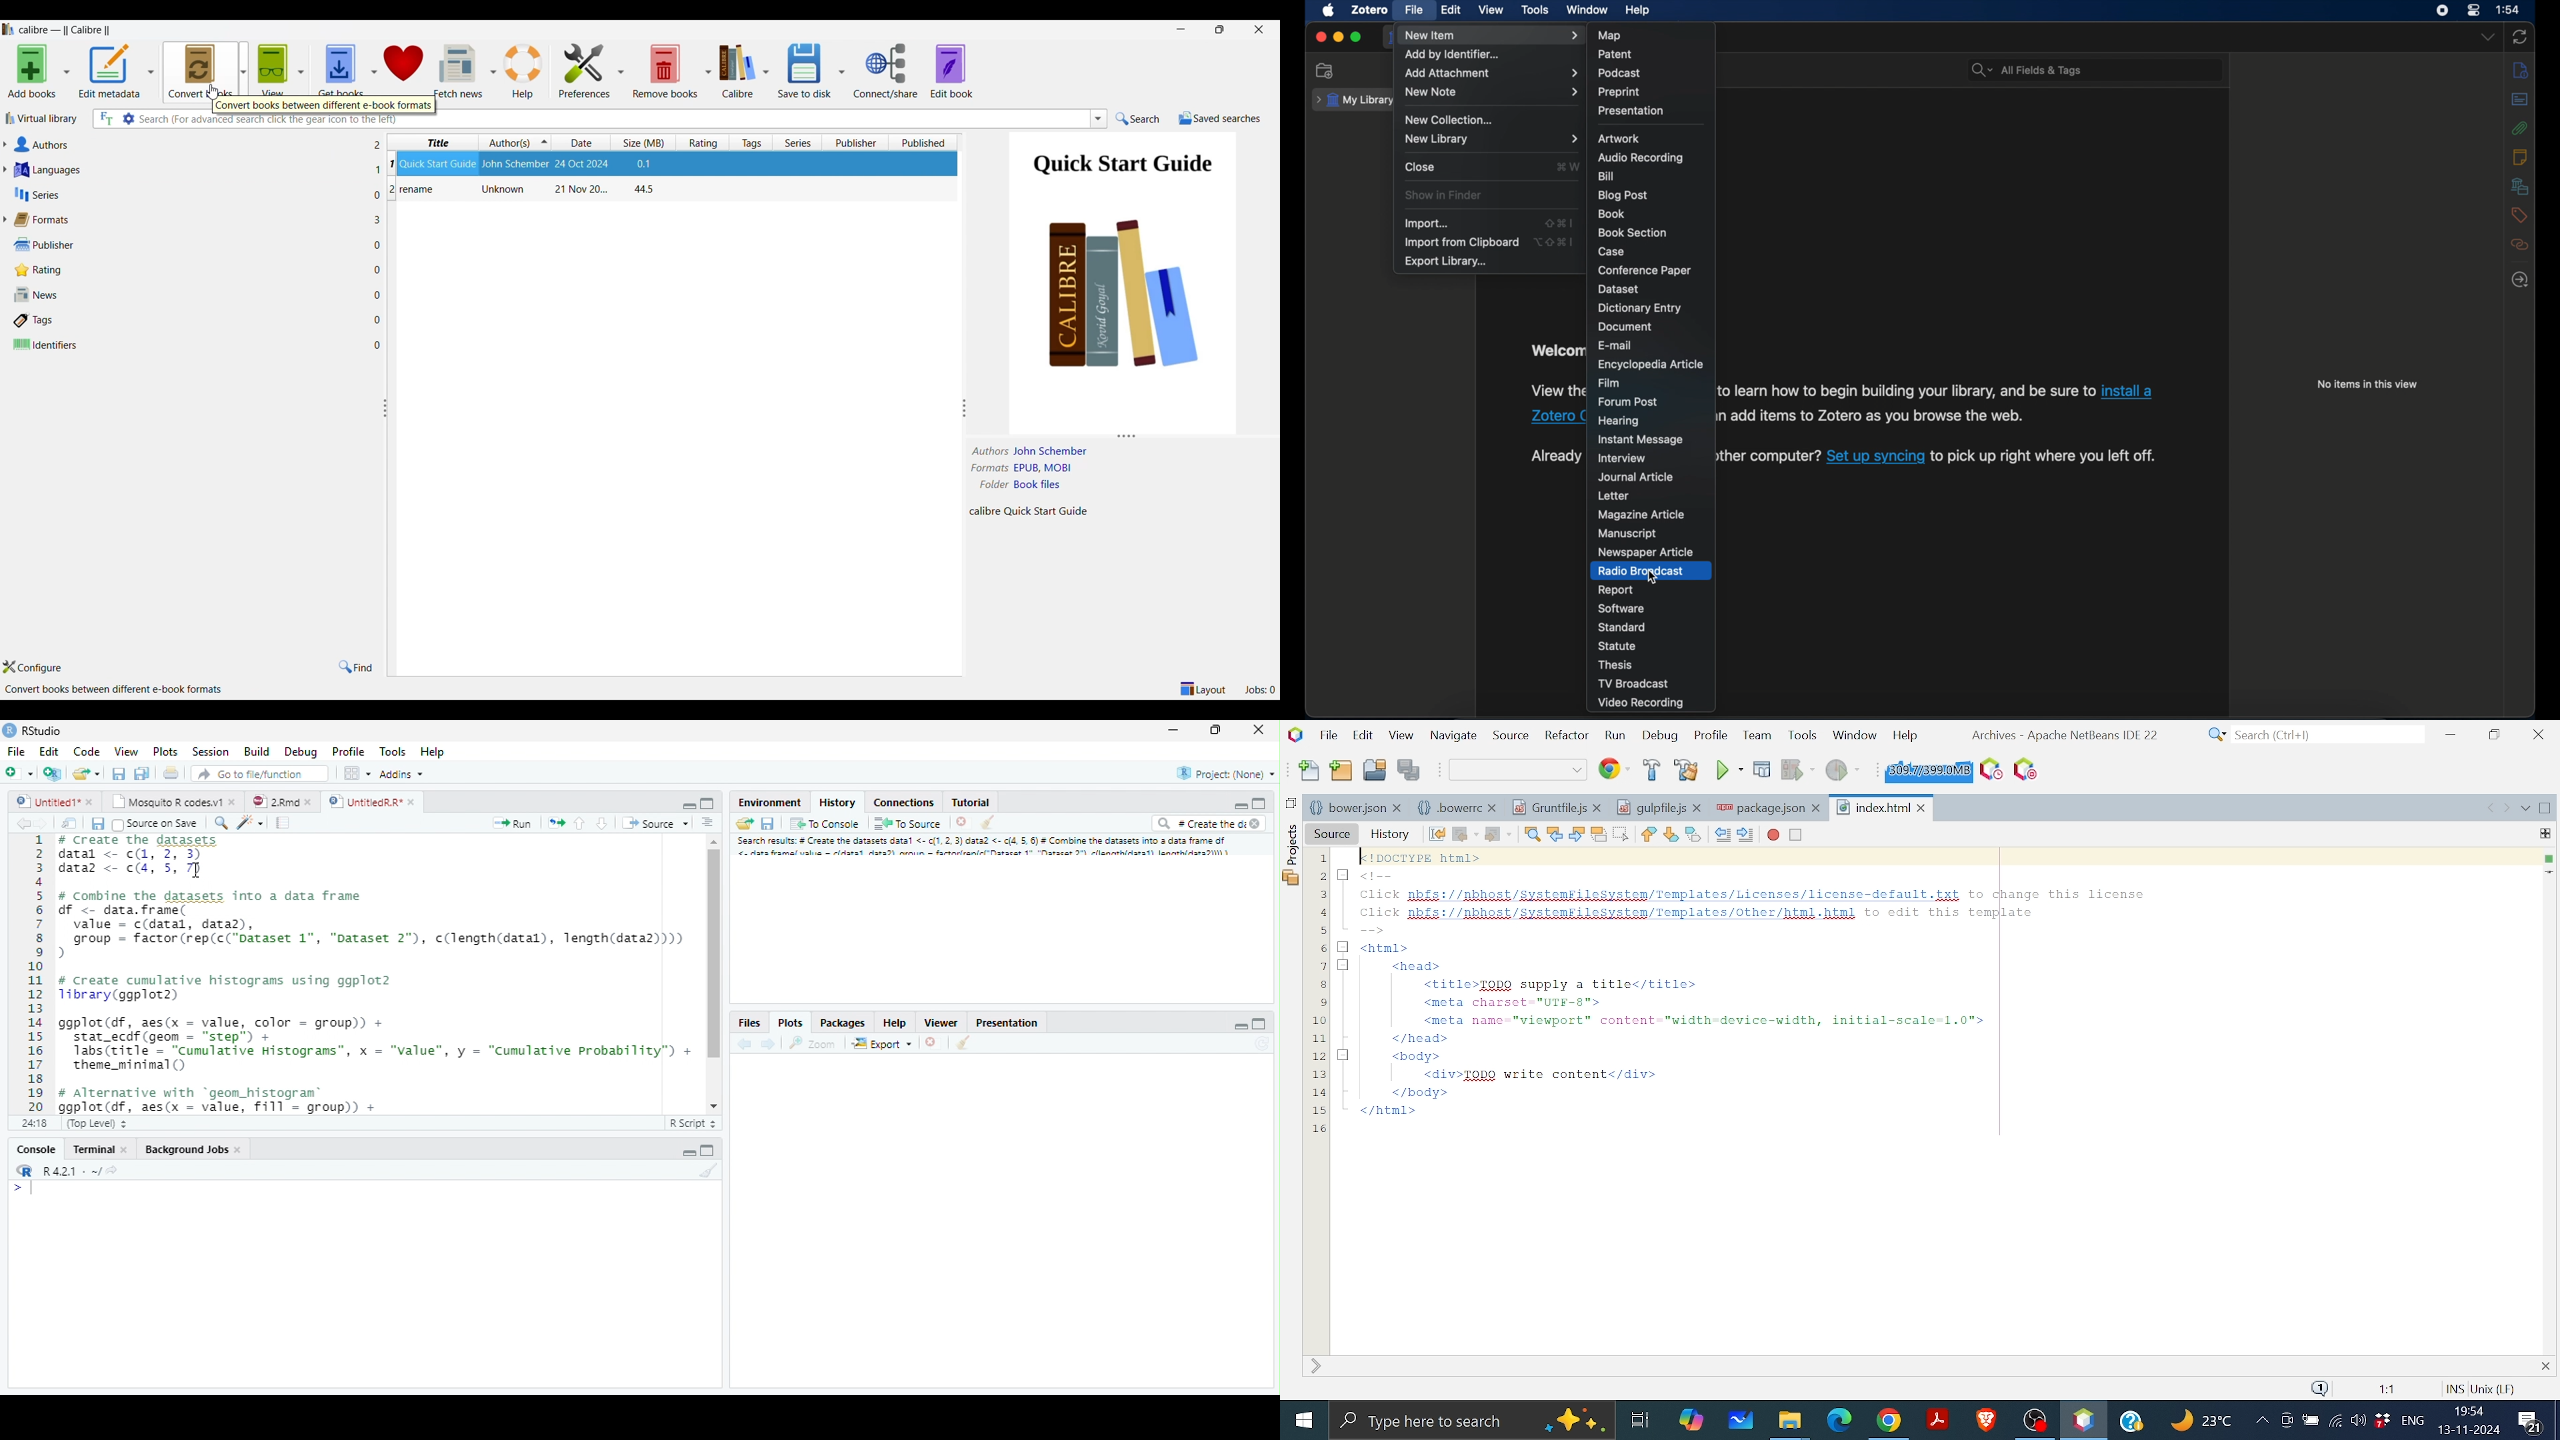 Image resolution: width=2576 pixels, height=1456 pixels. Describe the element at coordinates (252, 823) in the screenshot. I see `Code beautify` at that location.